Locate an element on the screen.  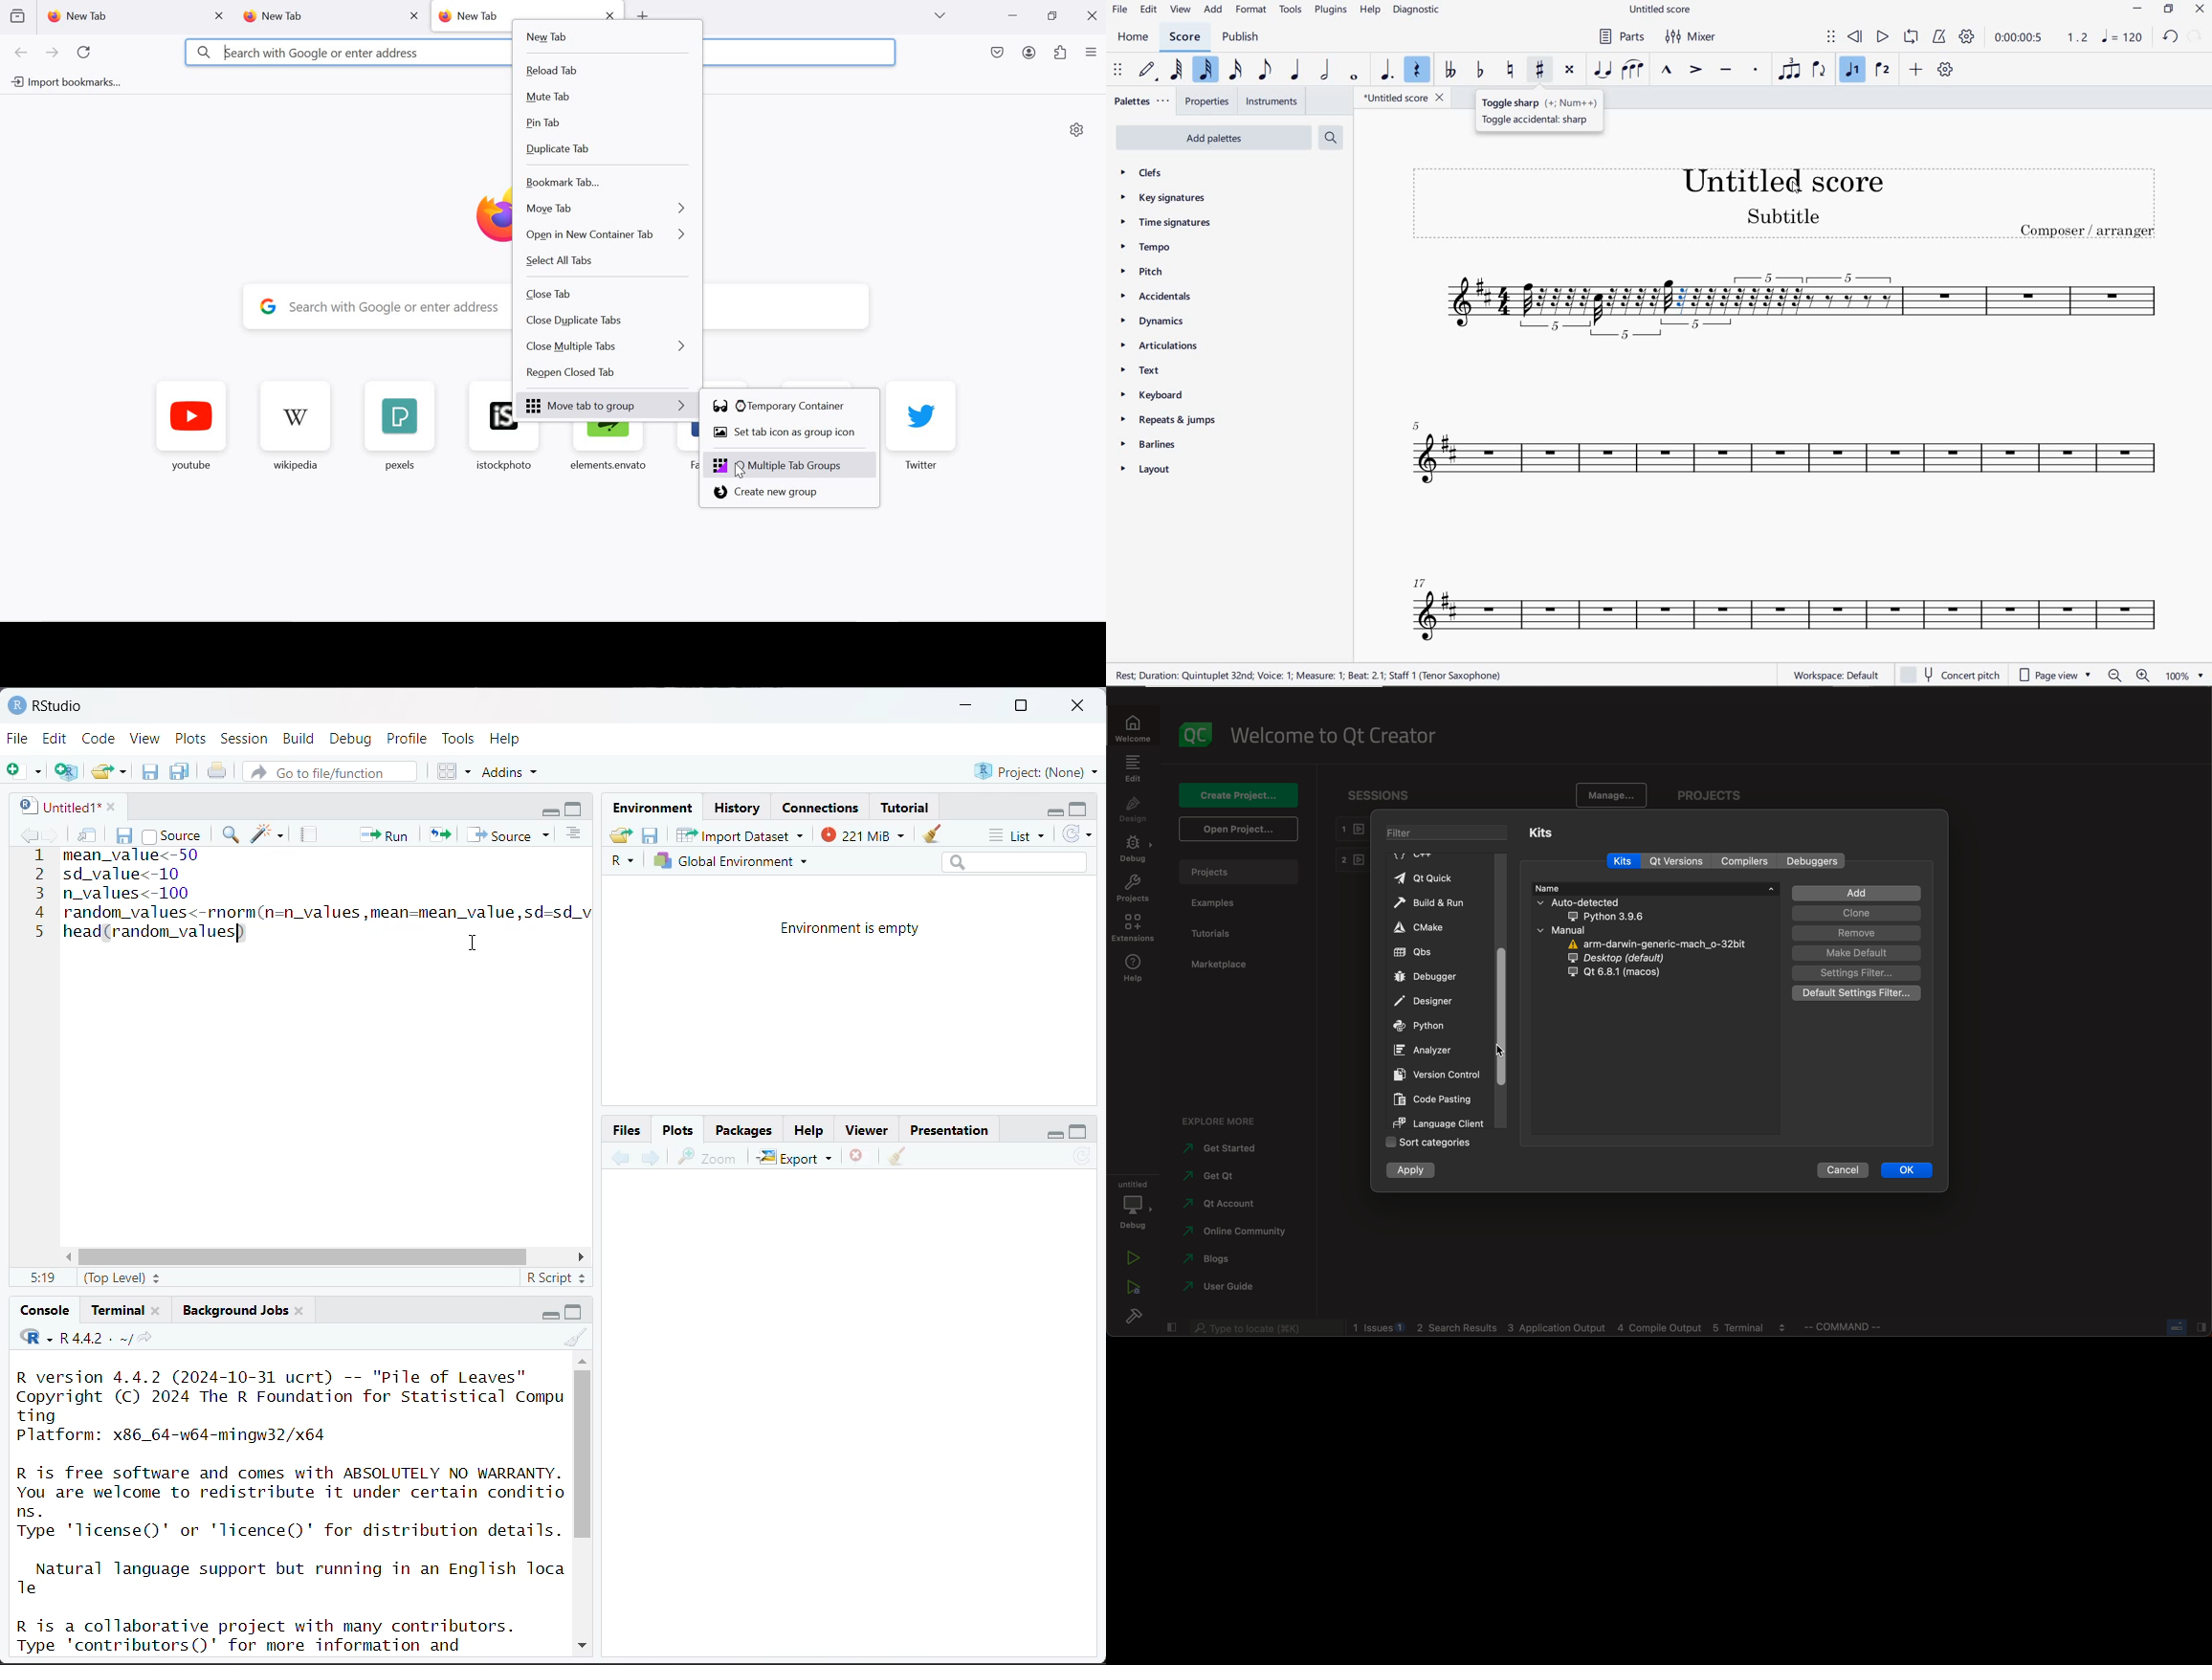
 221 MiB is located at coordinates (860, 832).